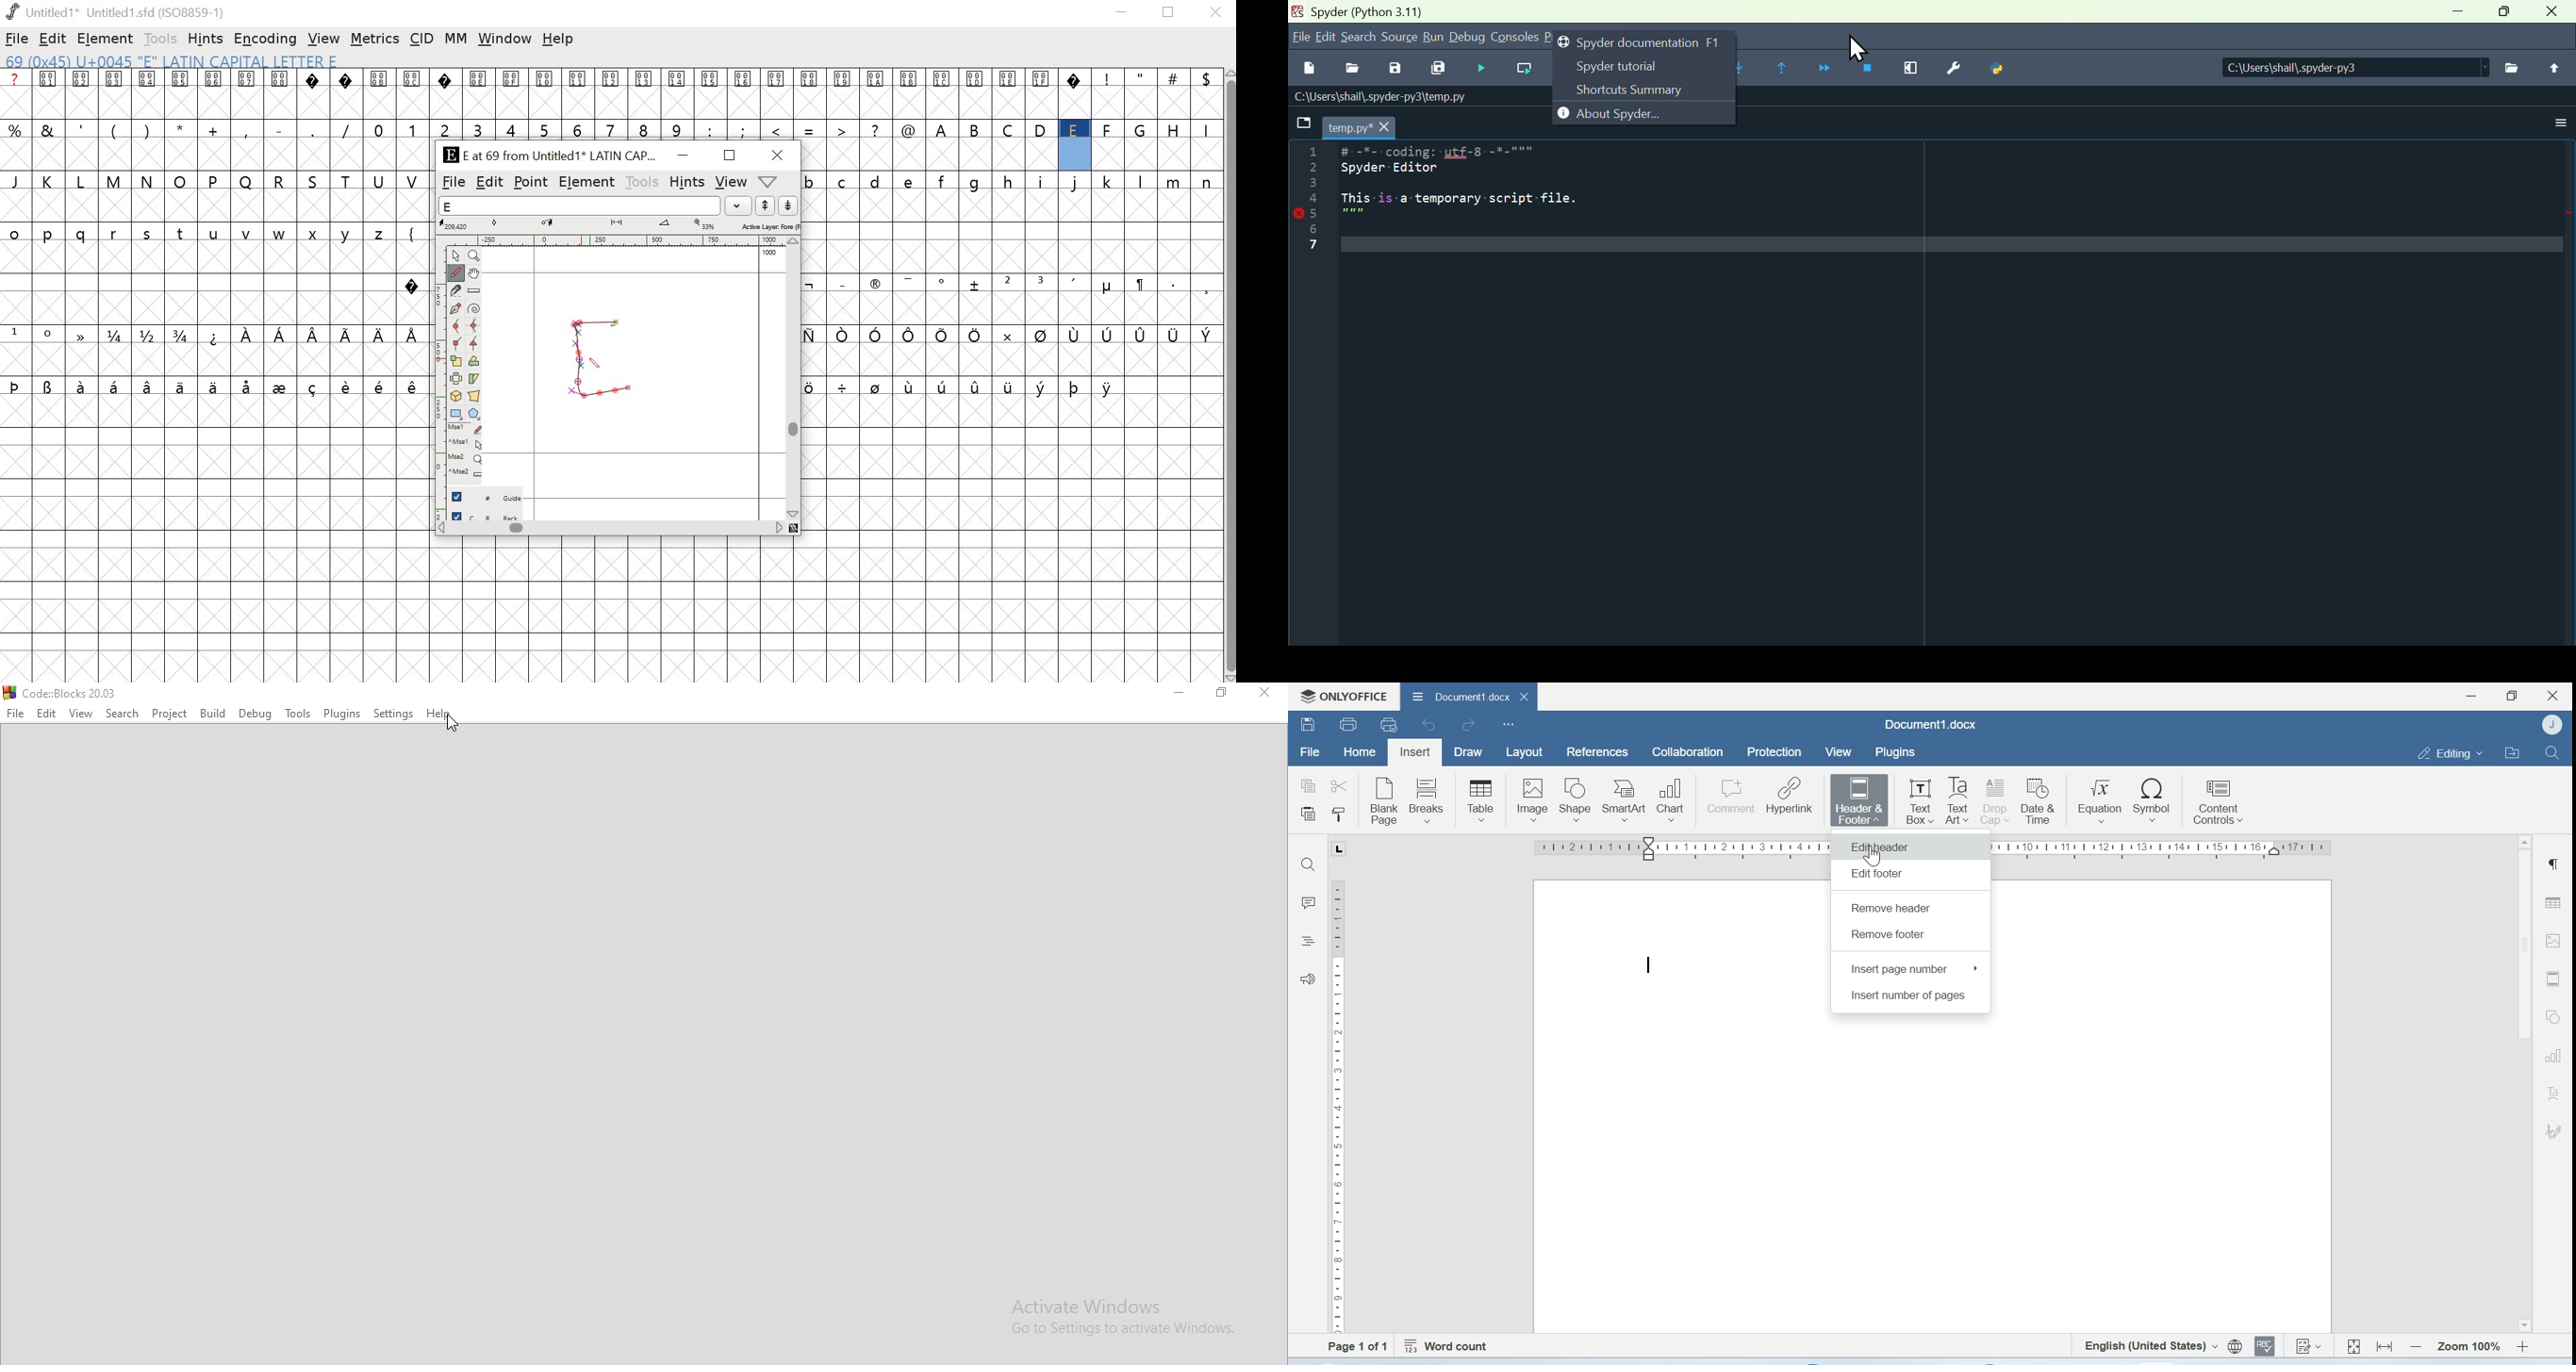  What do you see at coordinates (2447, 752) in the screenshot?
I see `Editing` at bounding box center [2447, 752].